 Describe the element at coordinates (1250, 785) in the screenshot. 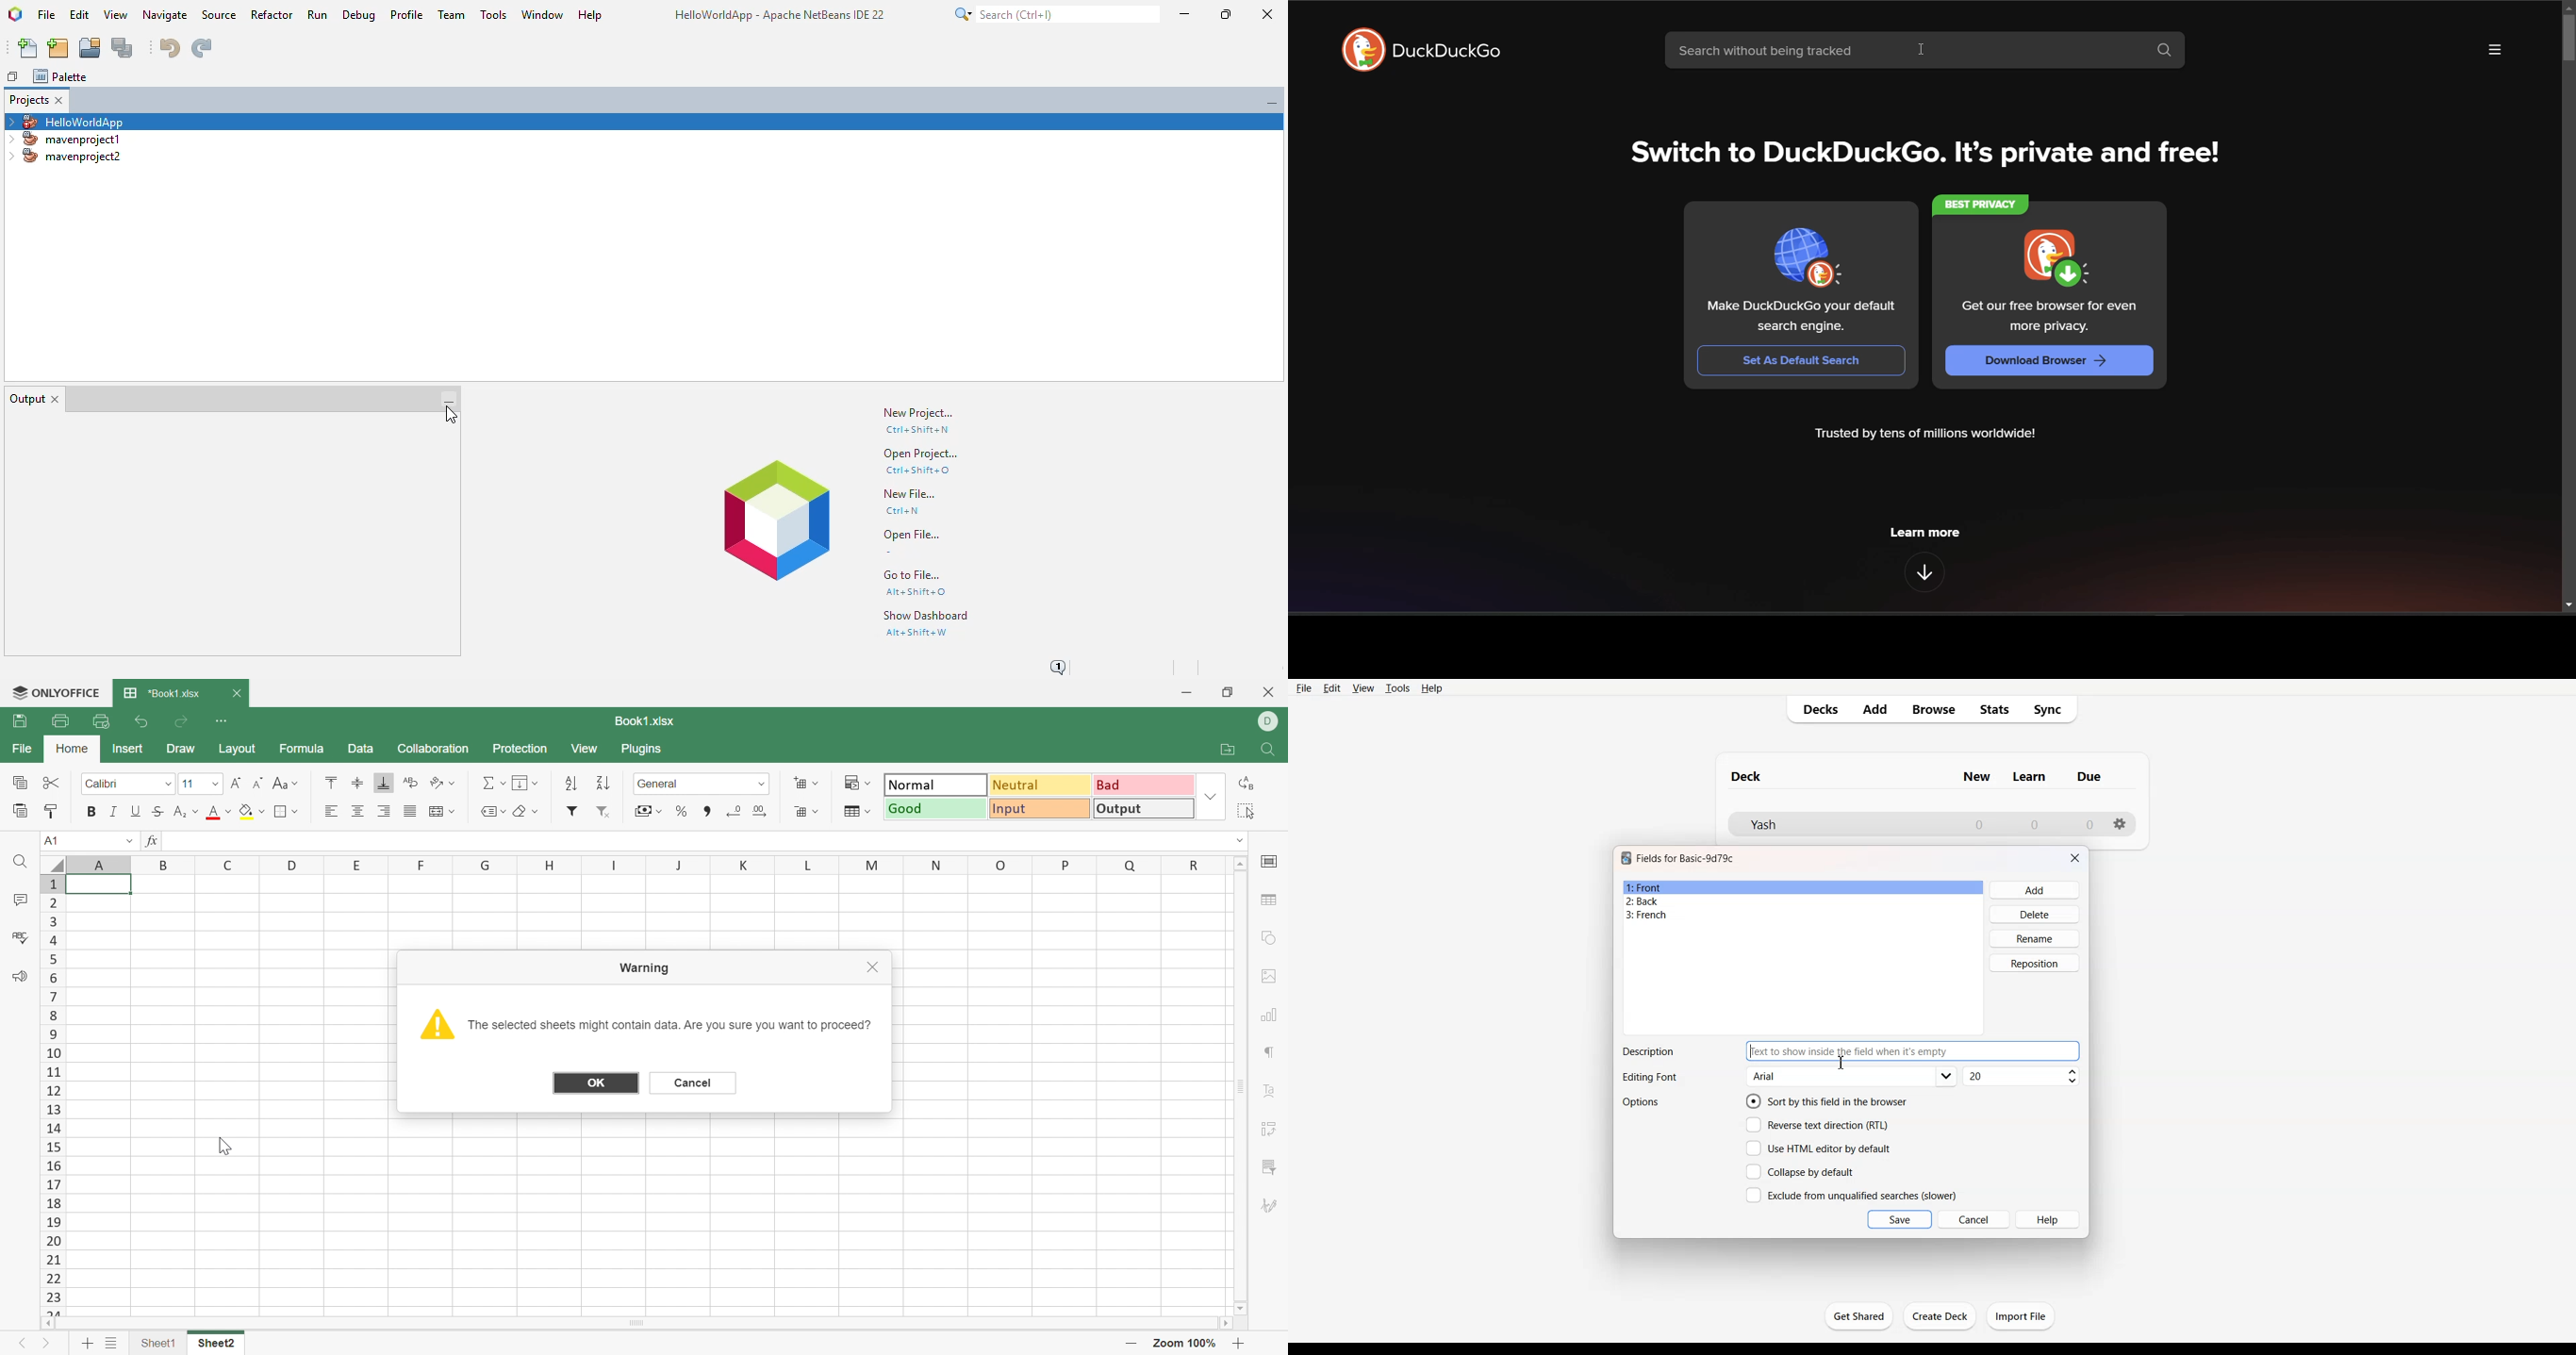

I see `Replace` at that location.